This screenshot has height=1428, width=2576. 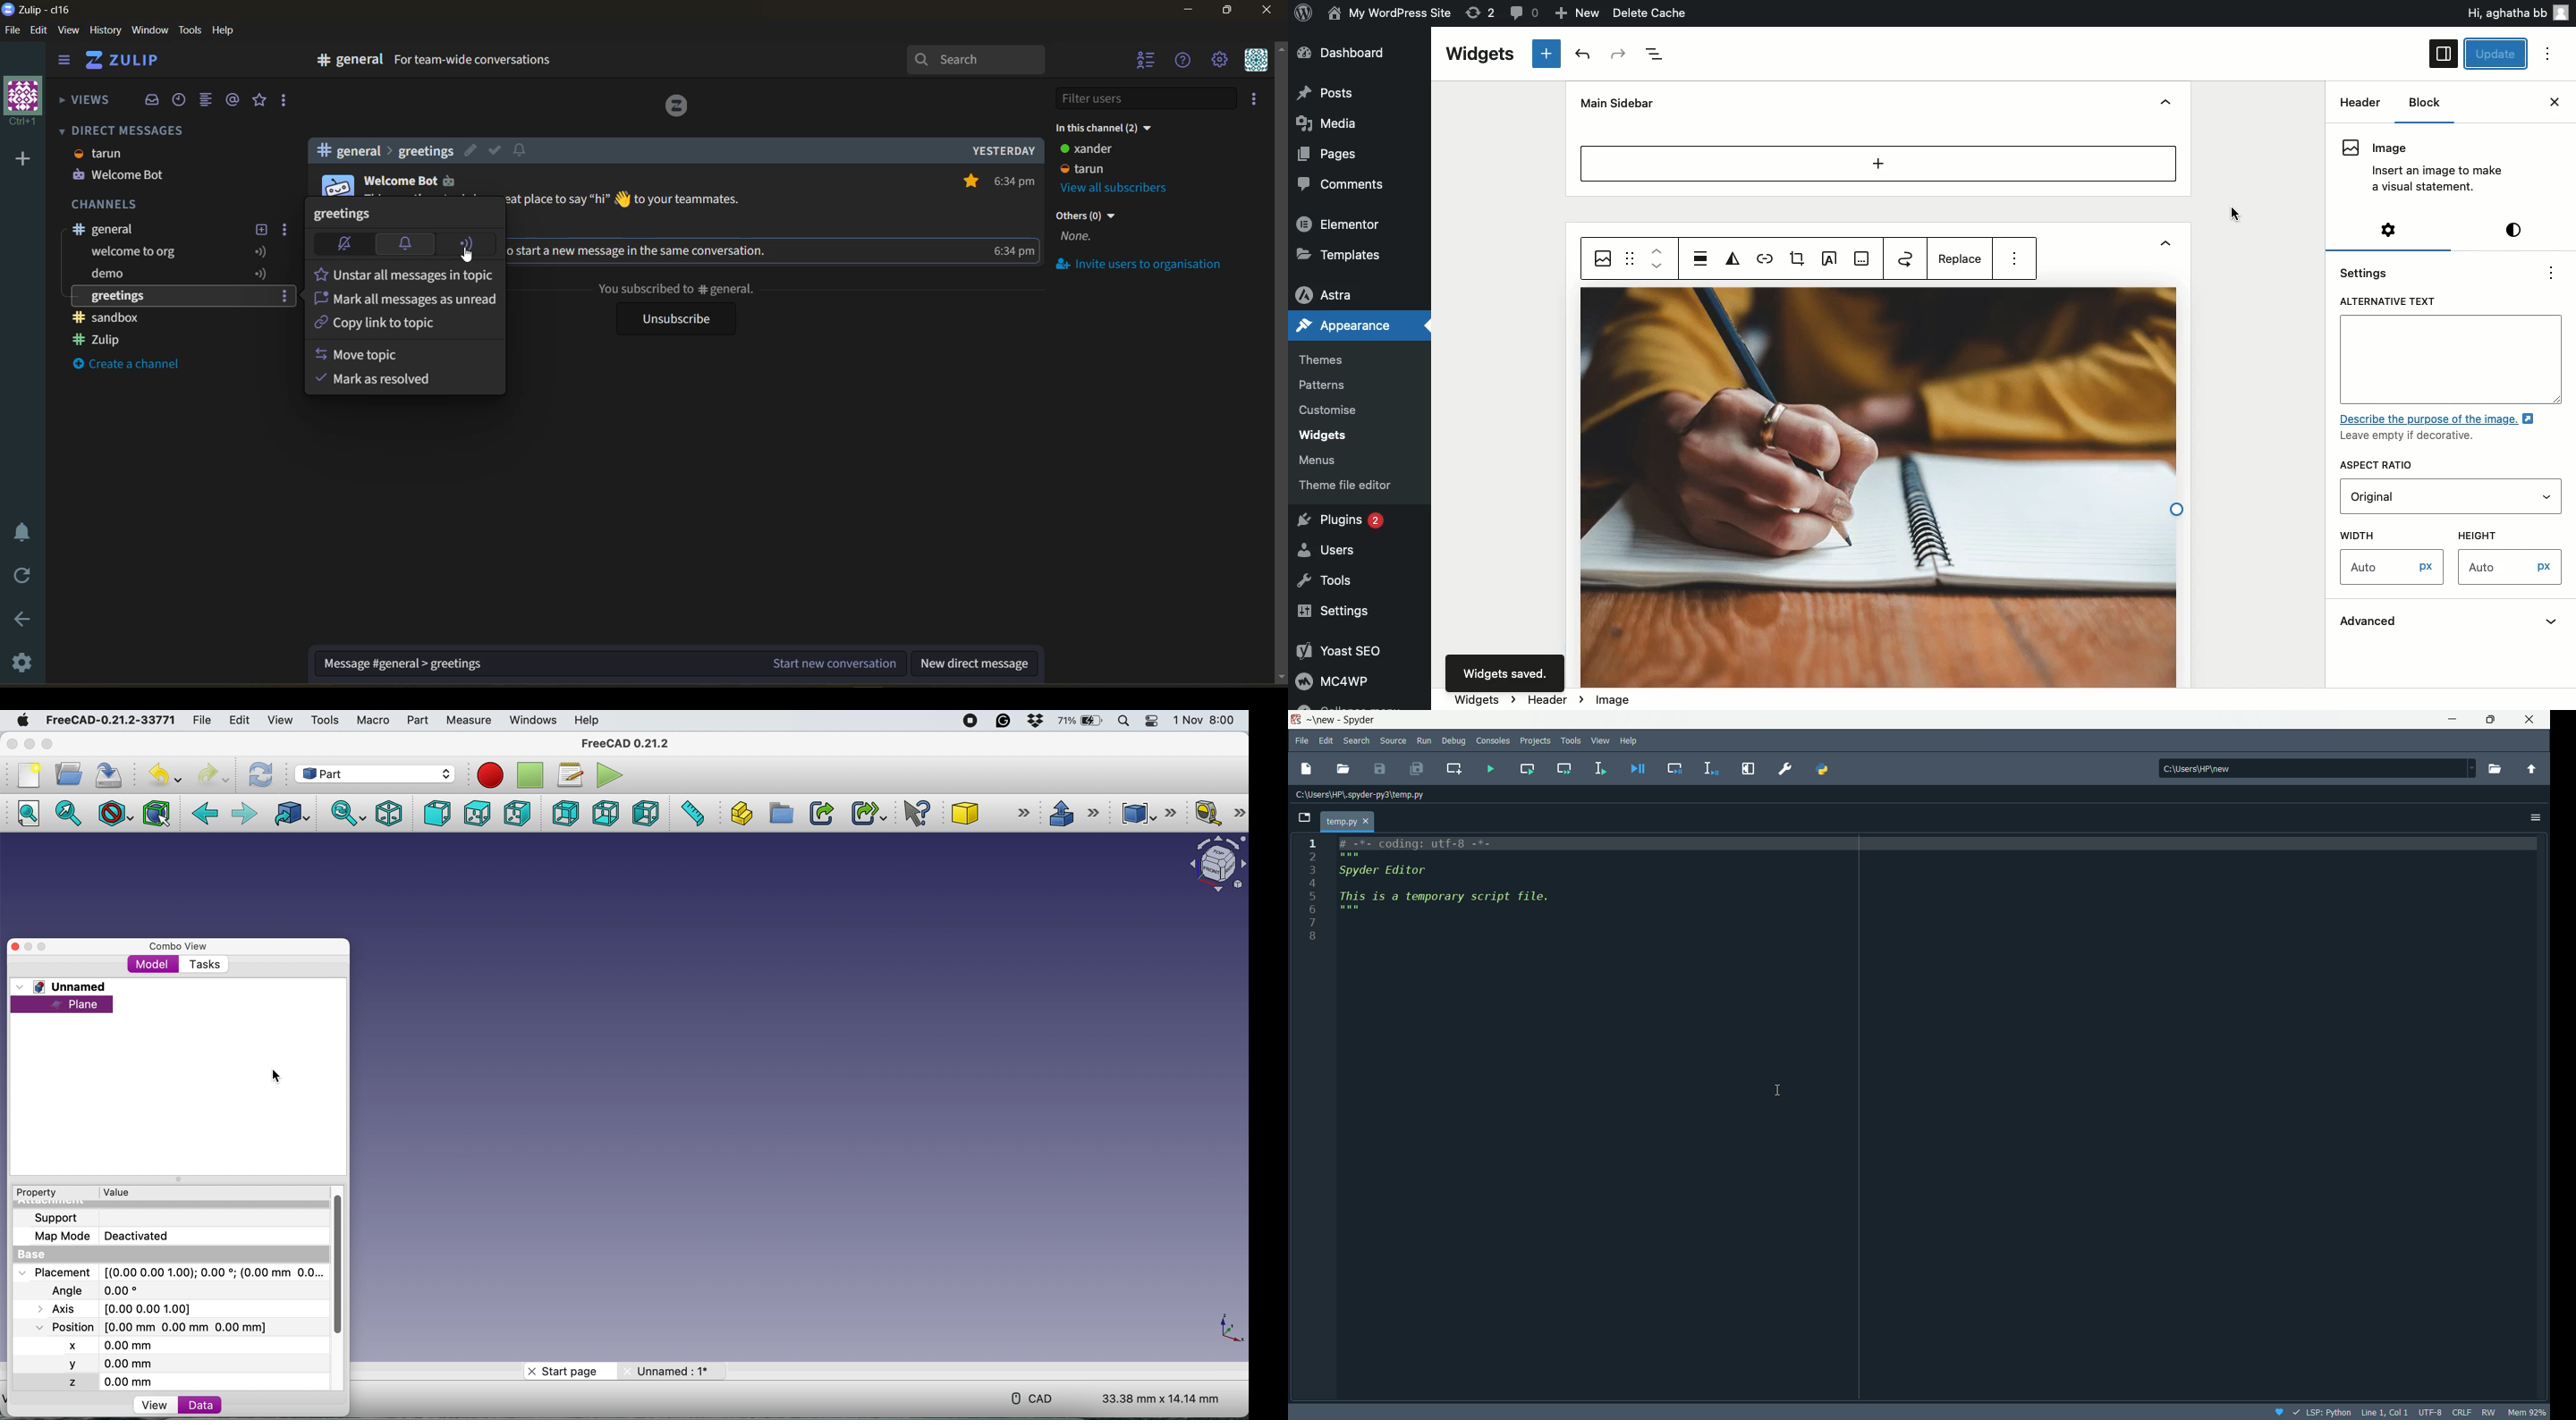 I want to click on maximize, so click(x=2487, y=720).